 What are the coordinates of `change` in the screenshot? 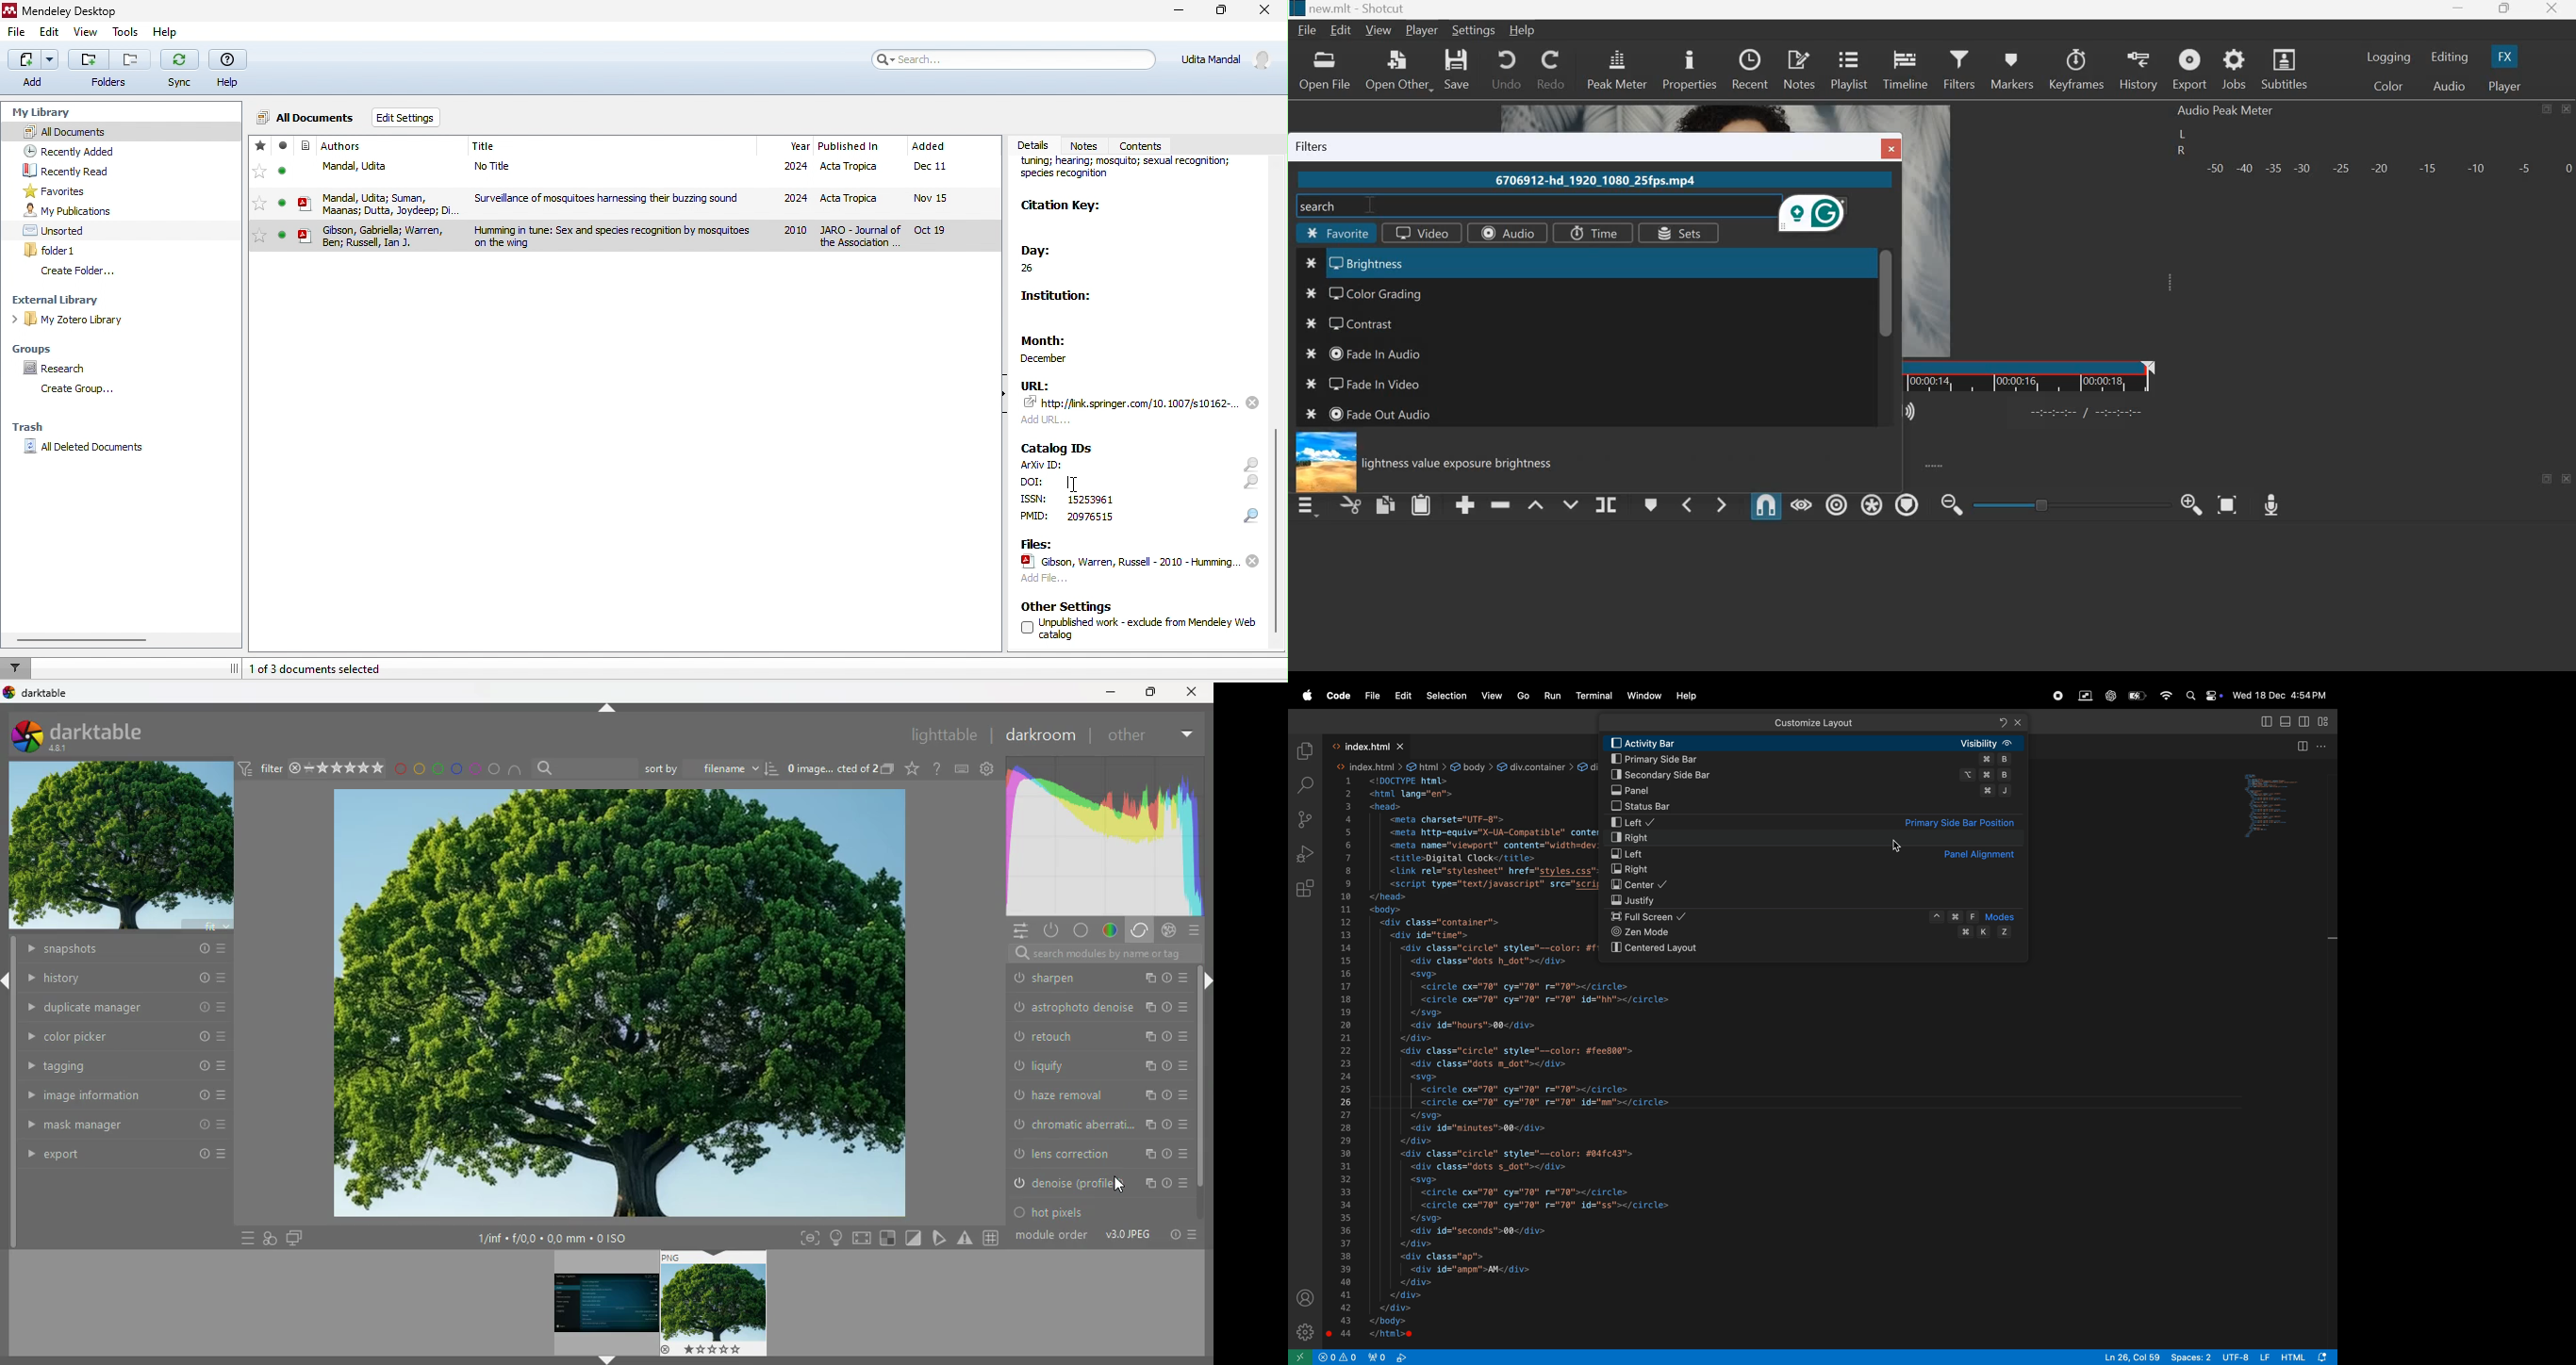 It's located at (1186, 975).